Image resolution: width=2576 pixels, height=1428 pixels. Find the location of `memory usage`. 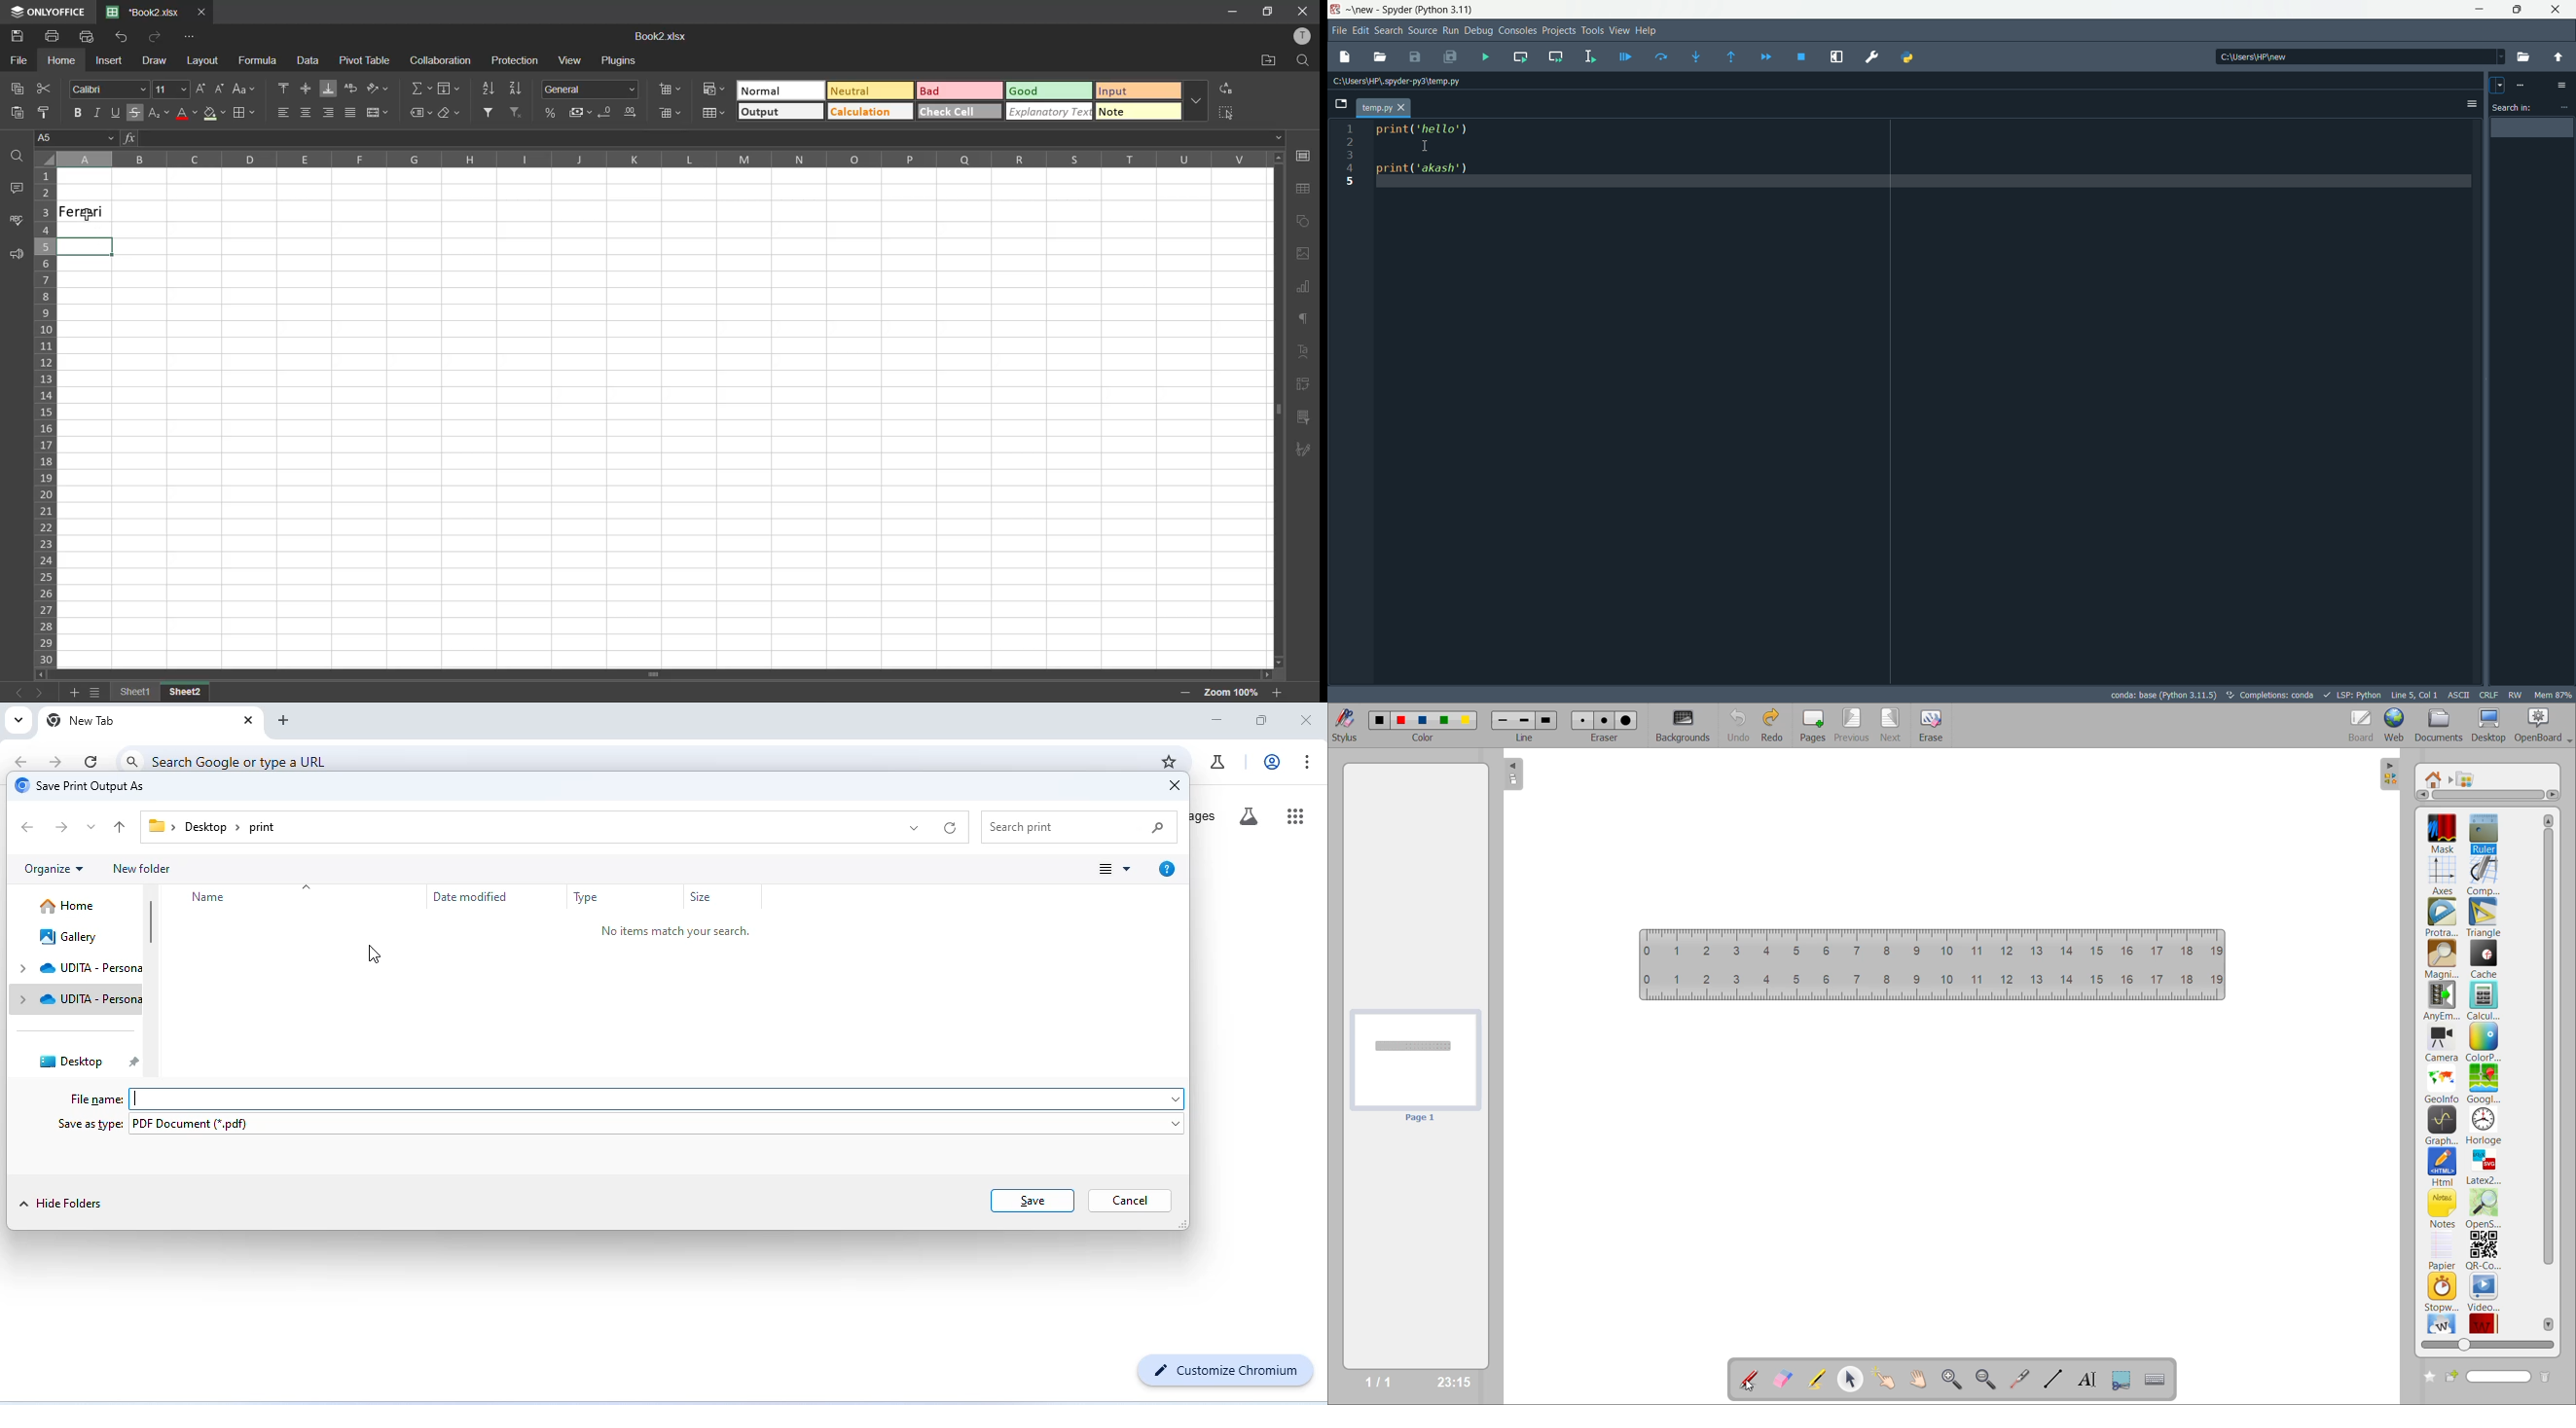

memory usage is located at coordinates (2554, 695).